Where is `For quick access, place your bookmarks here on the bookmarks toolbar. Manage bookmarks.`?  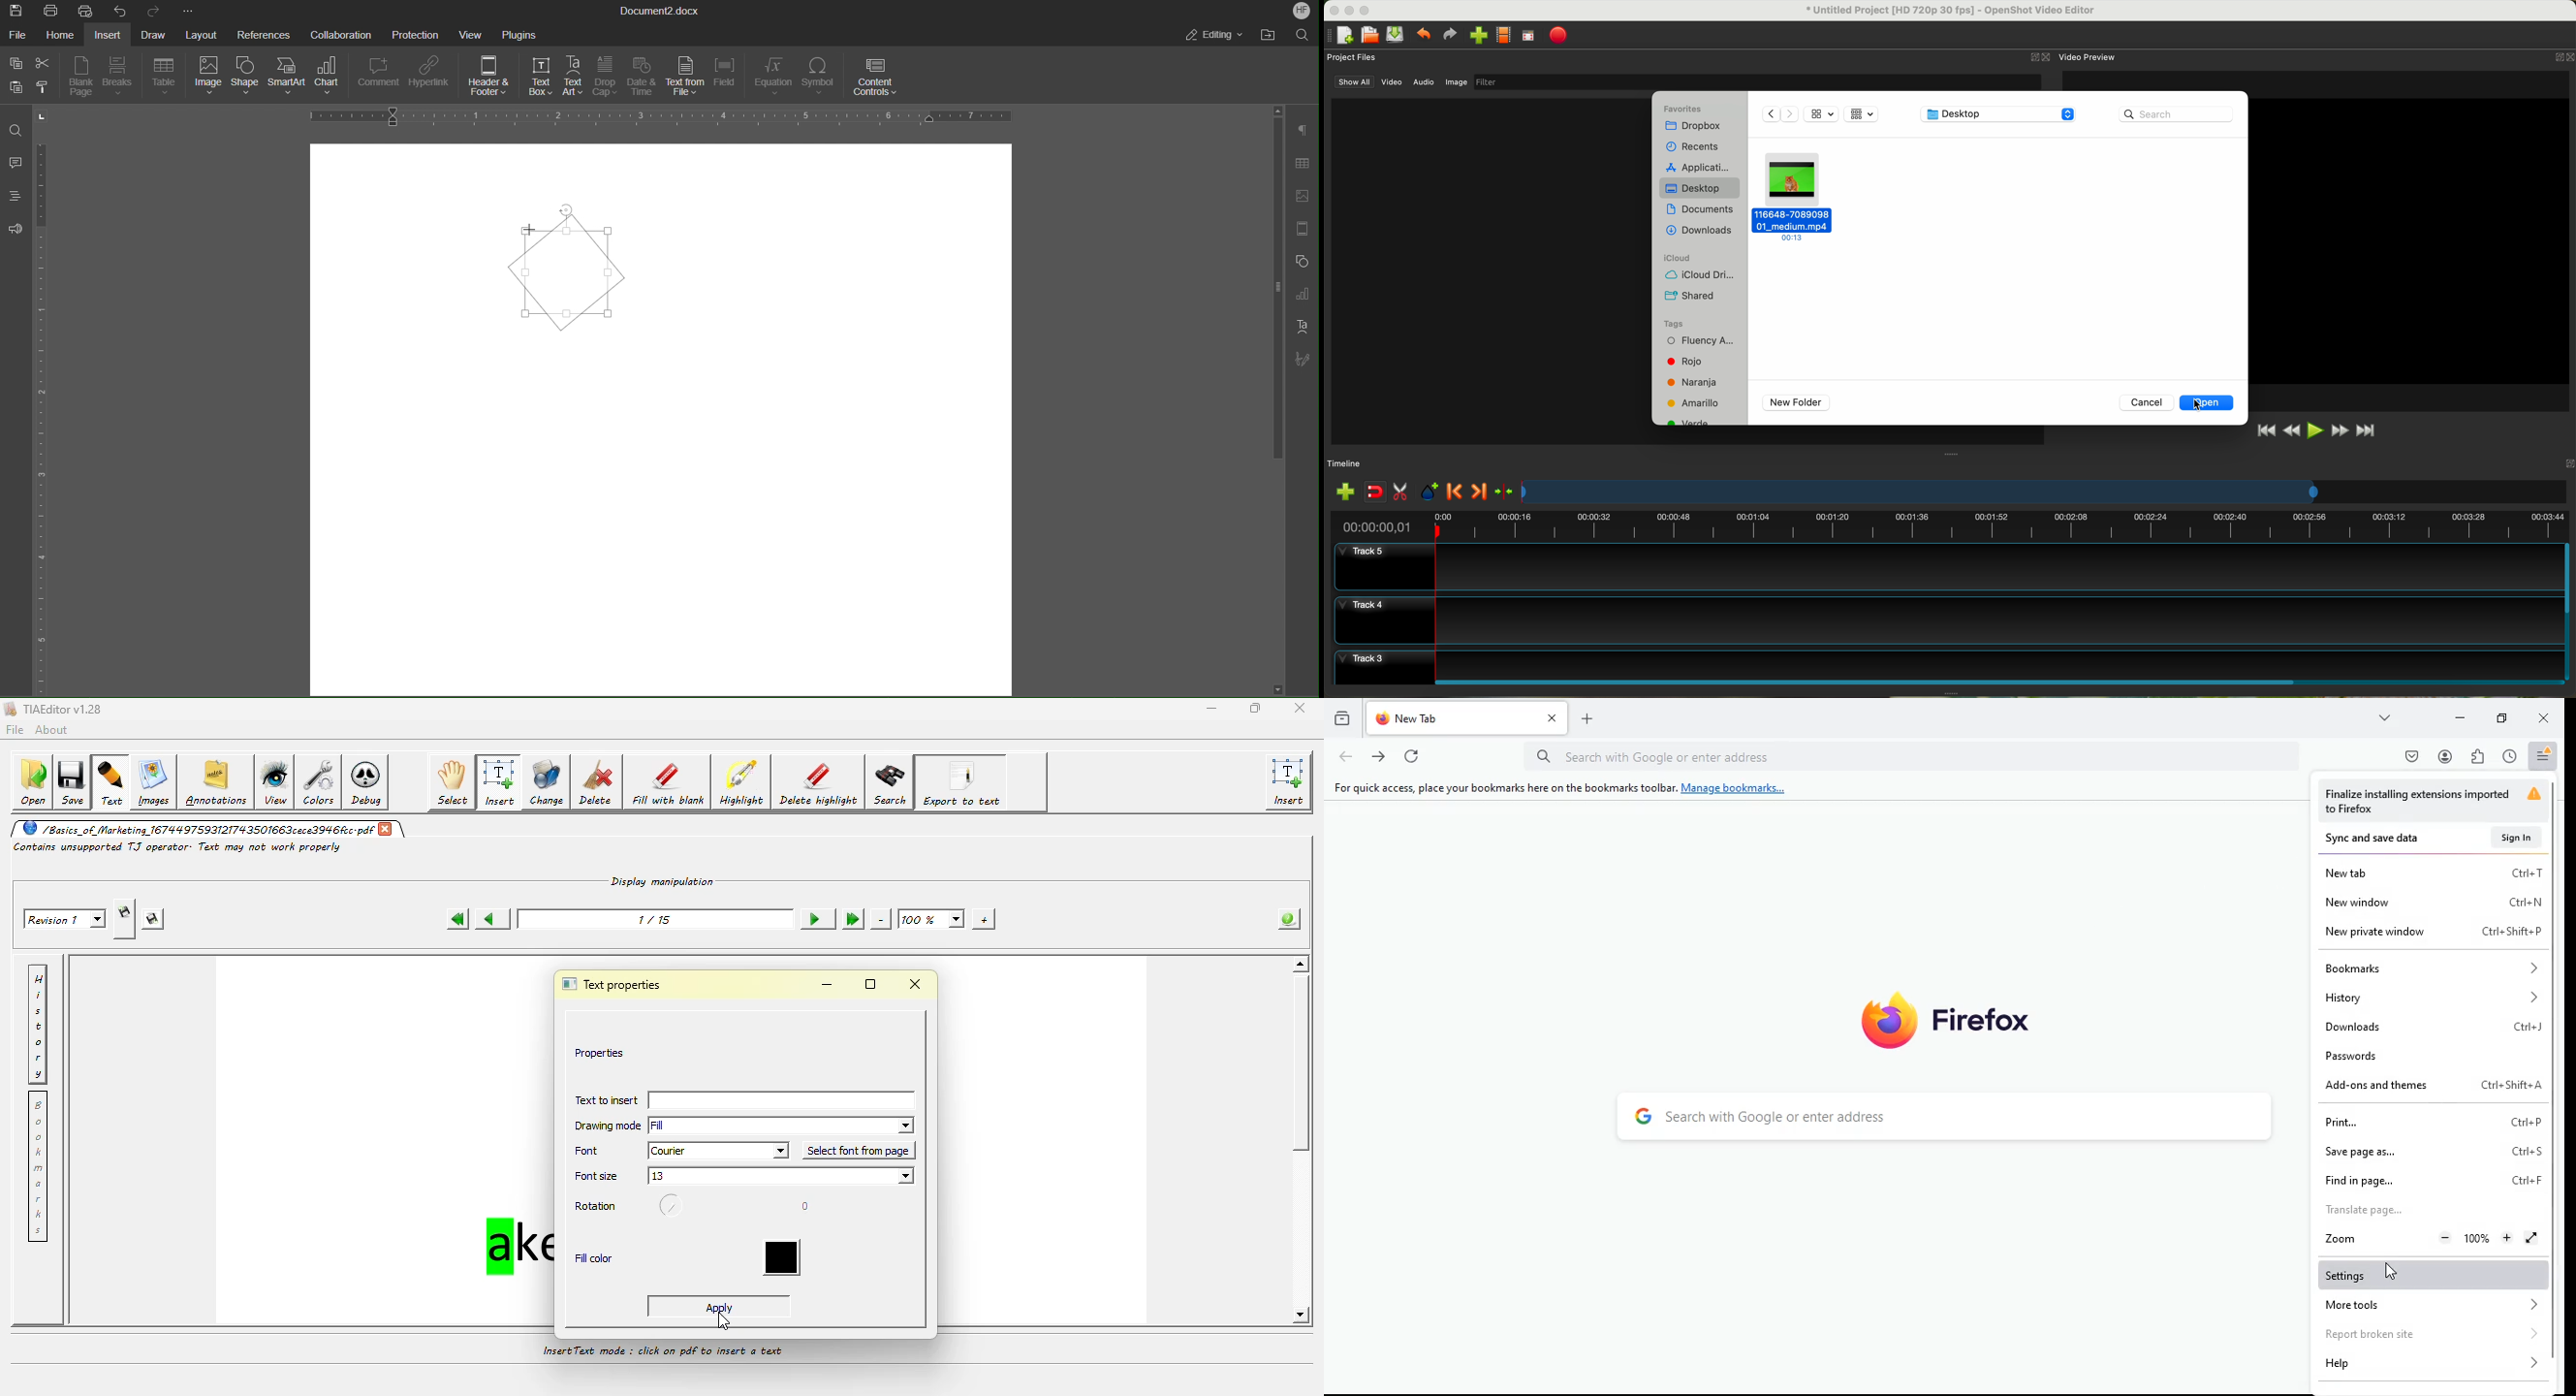
For quick access, place your bookmarks here on the bookmarks toolbar. Manage bookmarks. is located at coordinates (1561, 788).